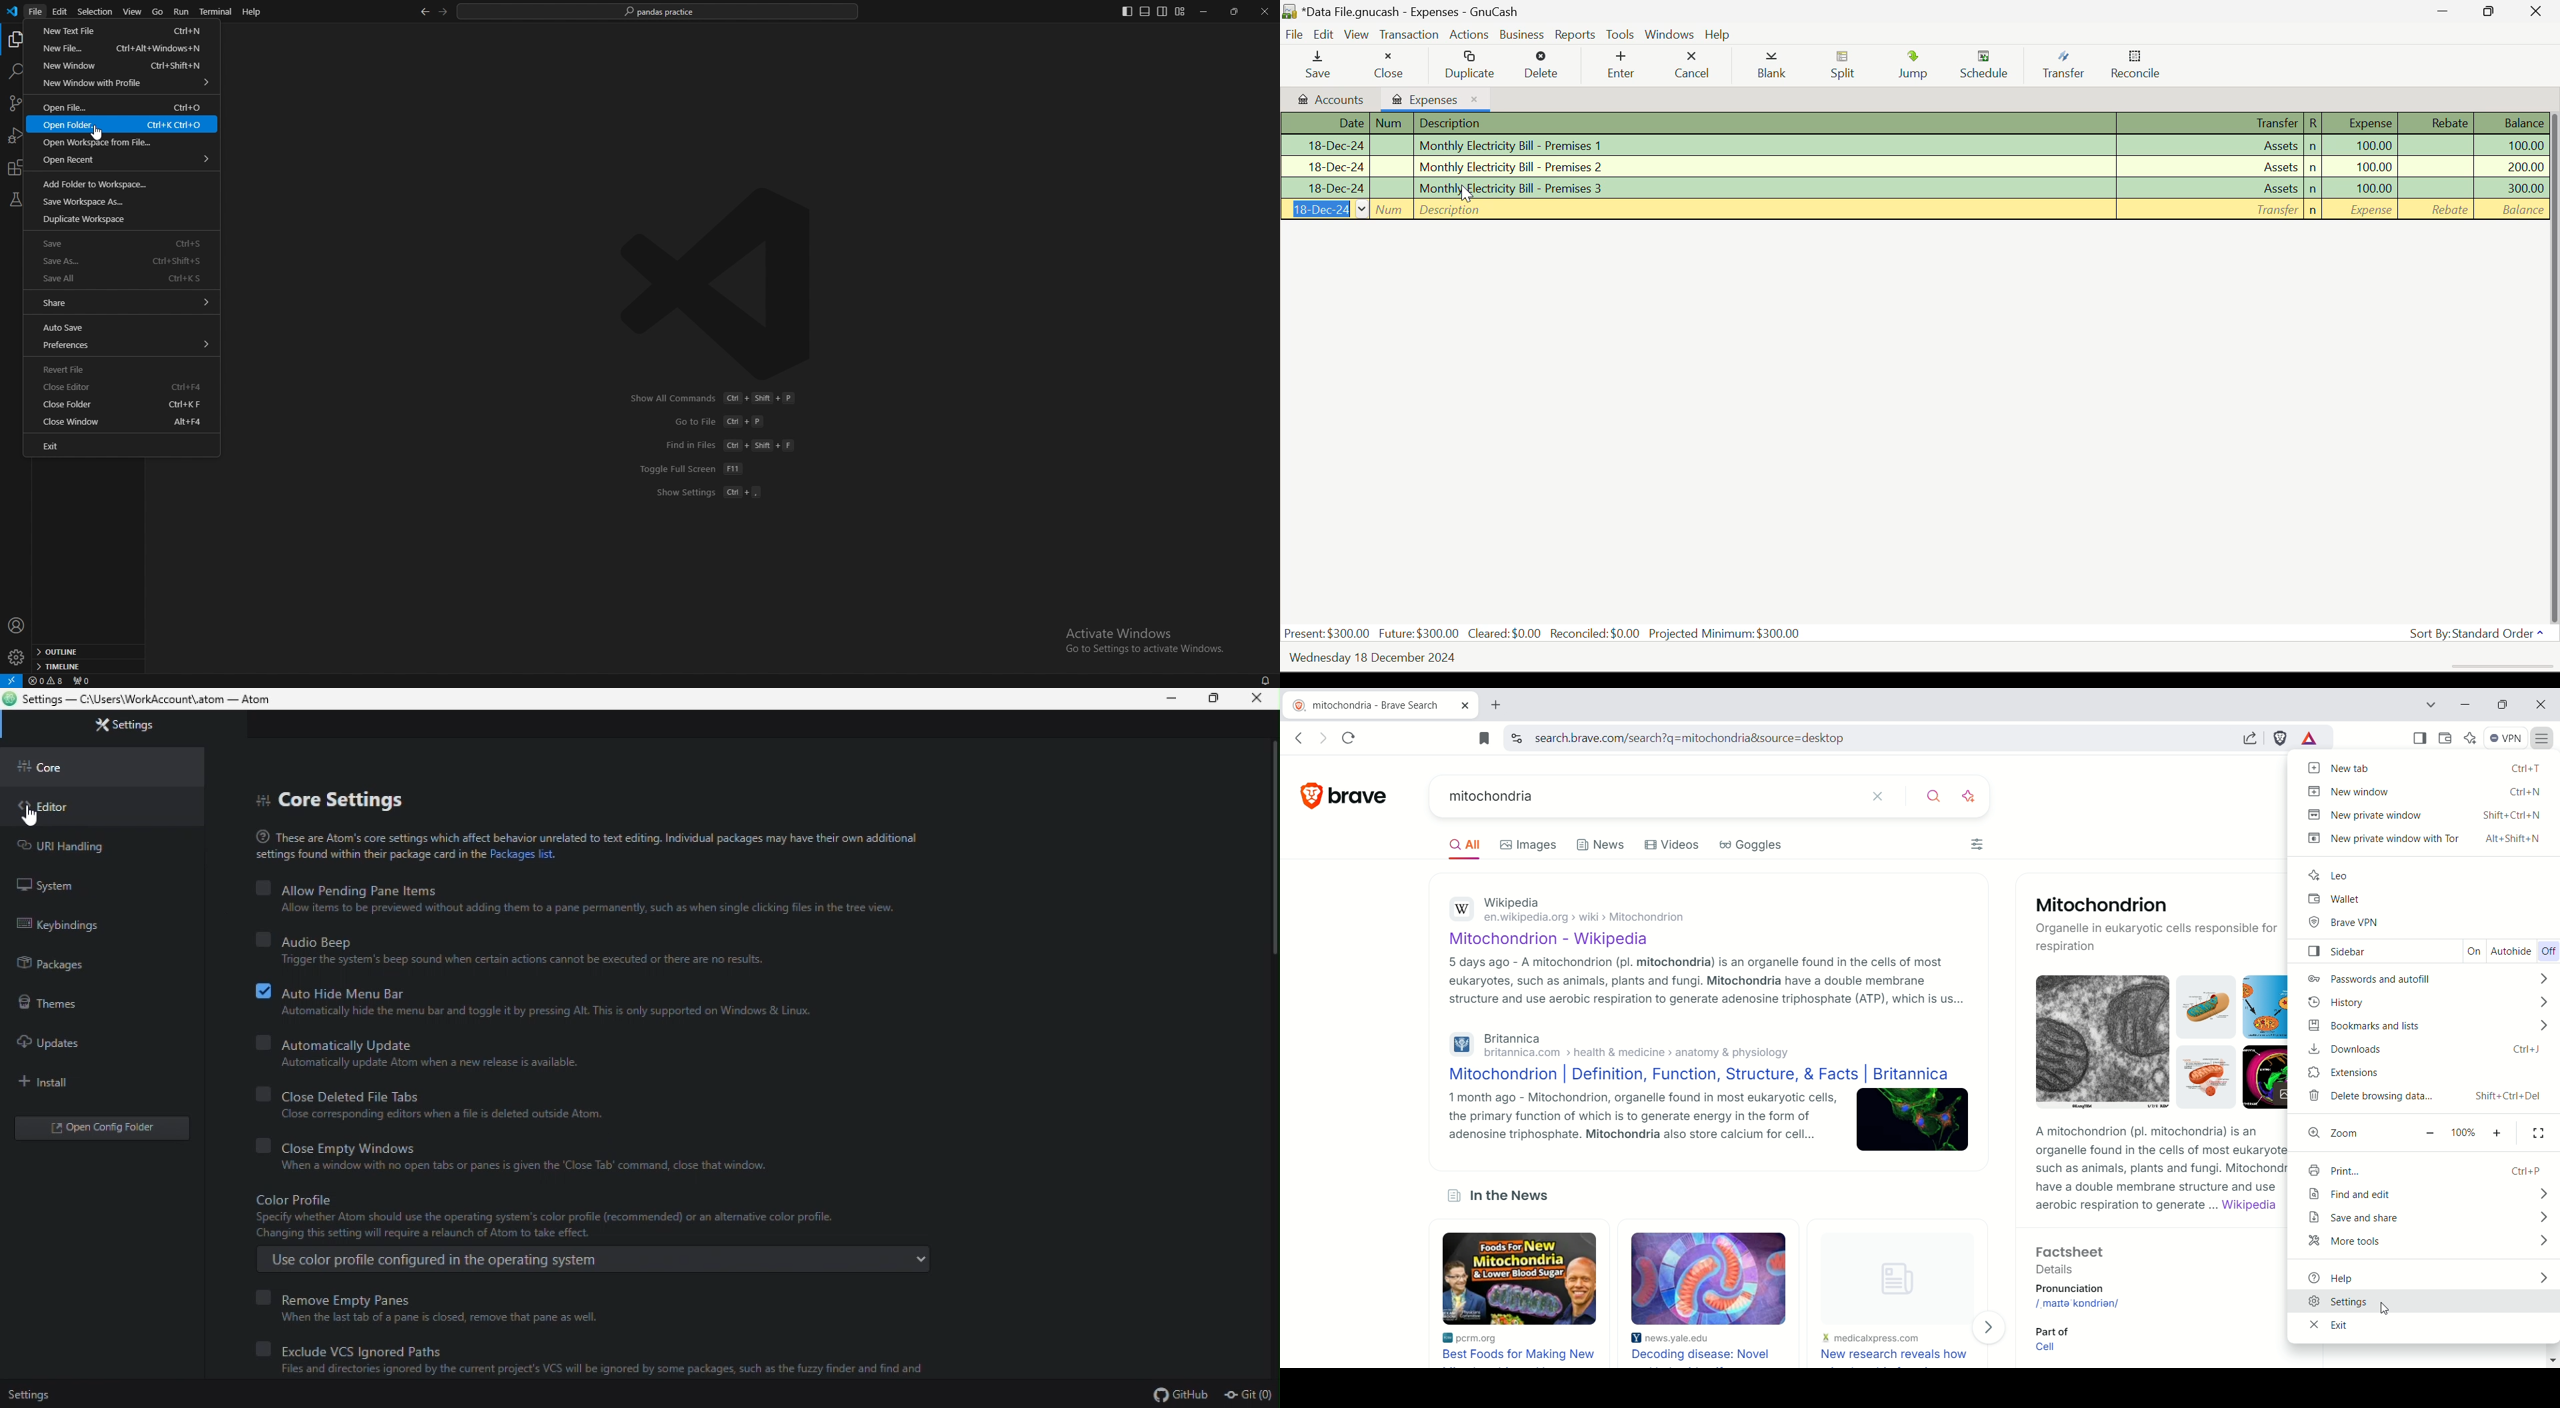 This screenshot has height=1428, width=2576. Describe the element at coordinates (537, 1145) in the screenshot. I see `close empty Windows` at that location.